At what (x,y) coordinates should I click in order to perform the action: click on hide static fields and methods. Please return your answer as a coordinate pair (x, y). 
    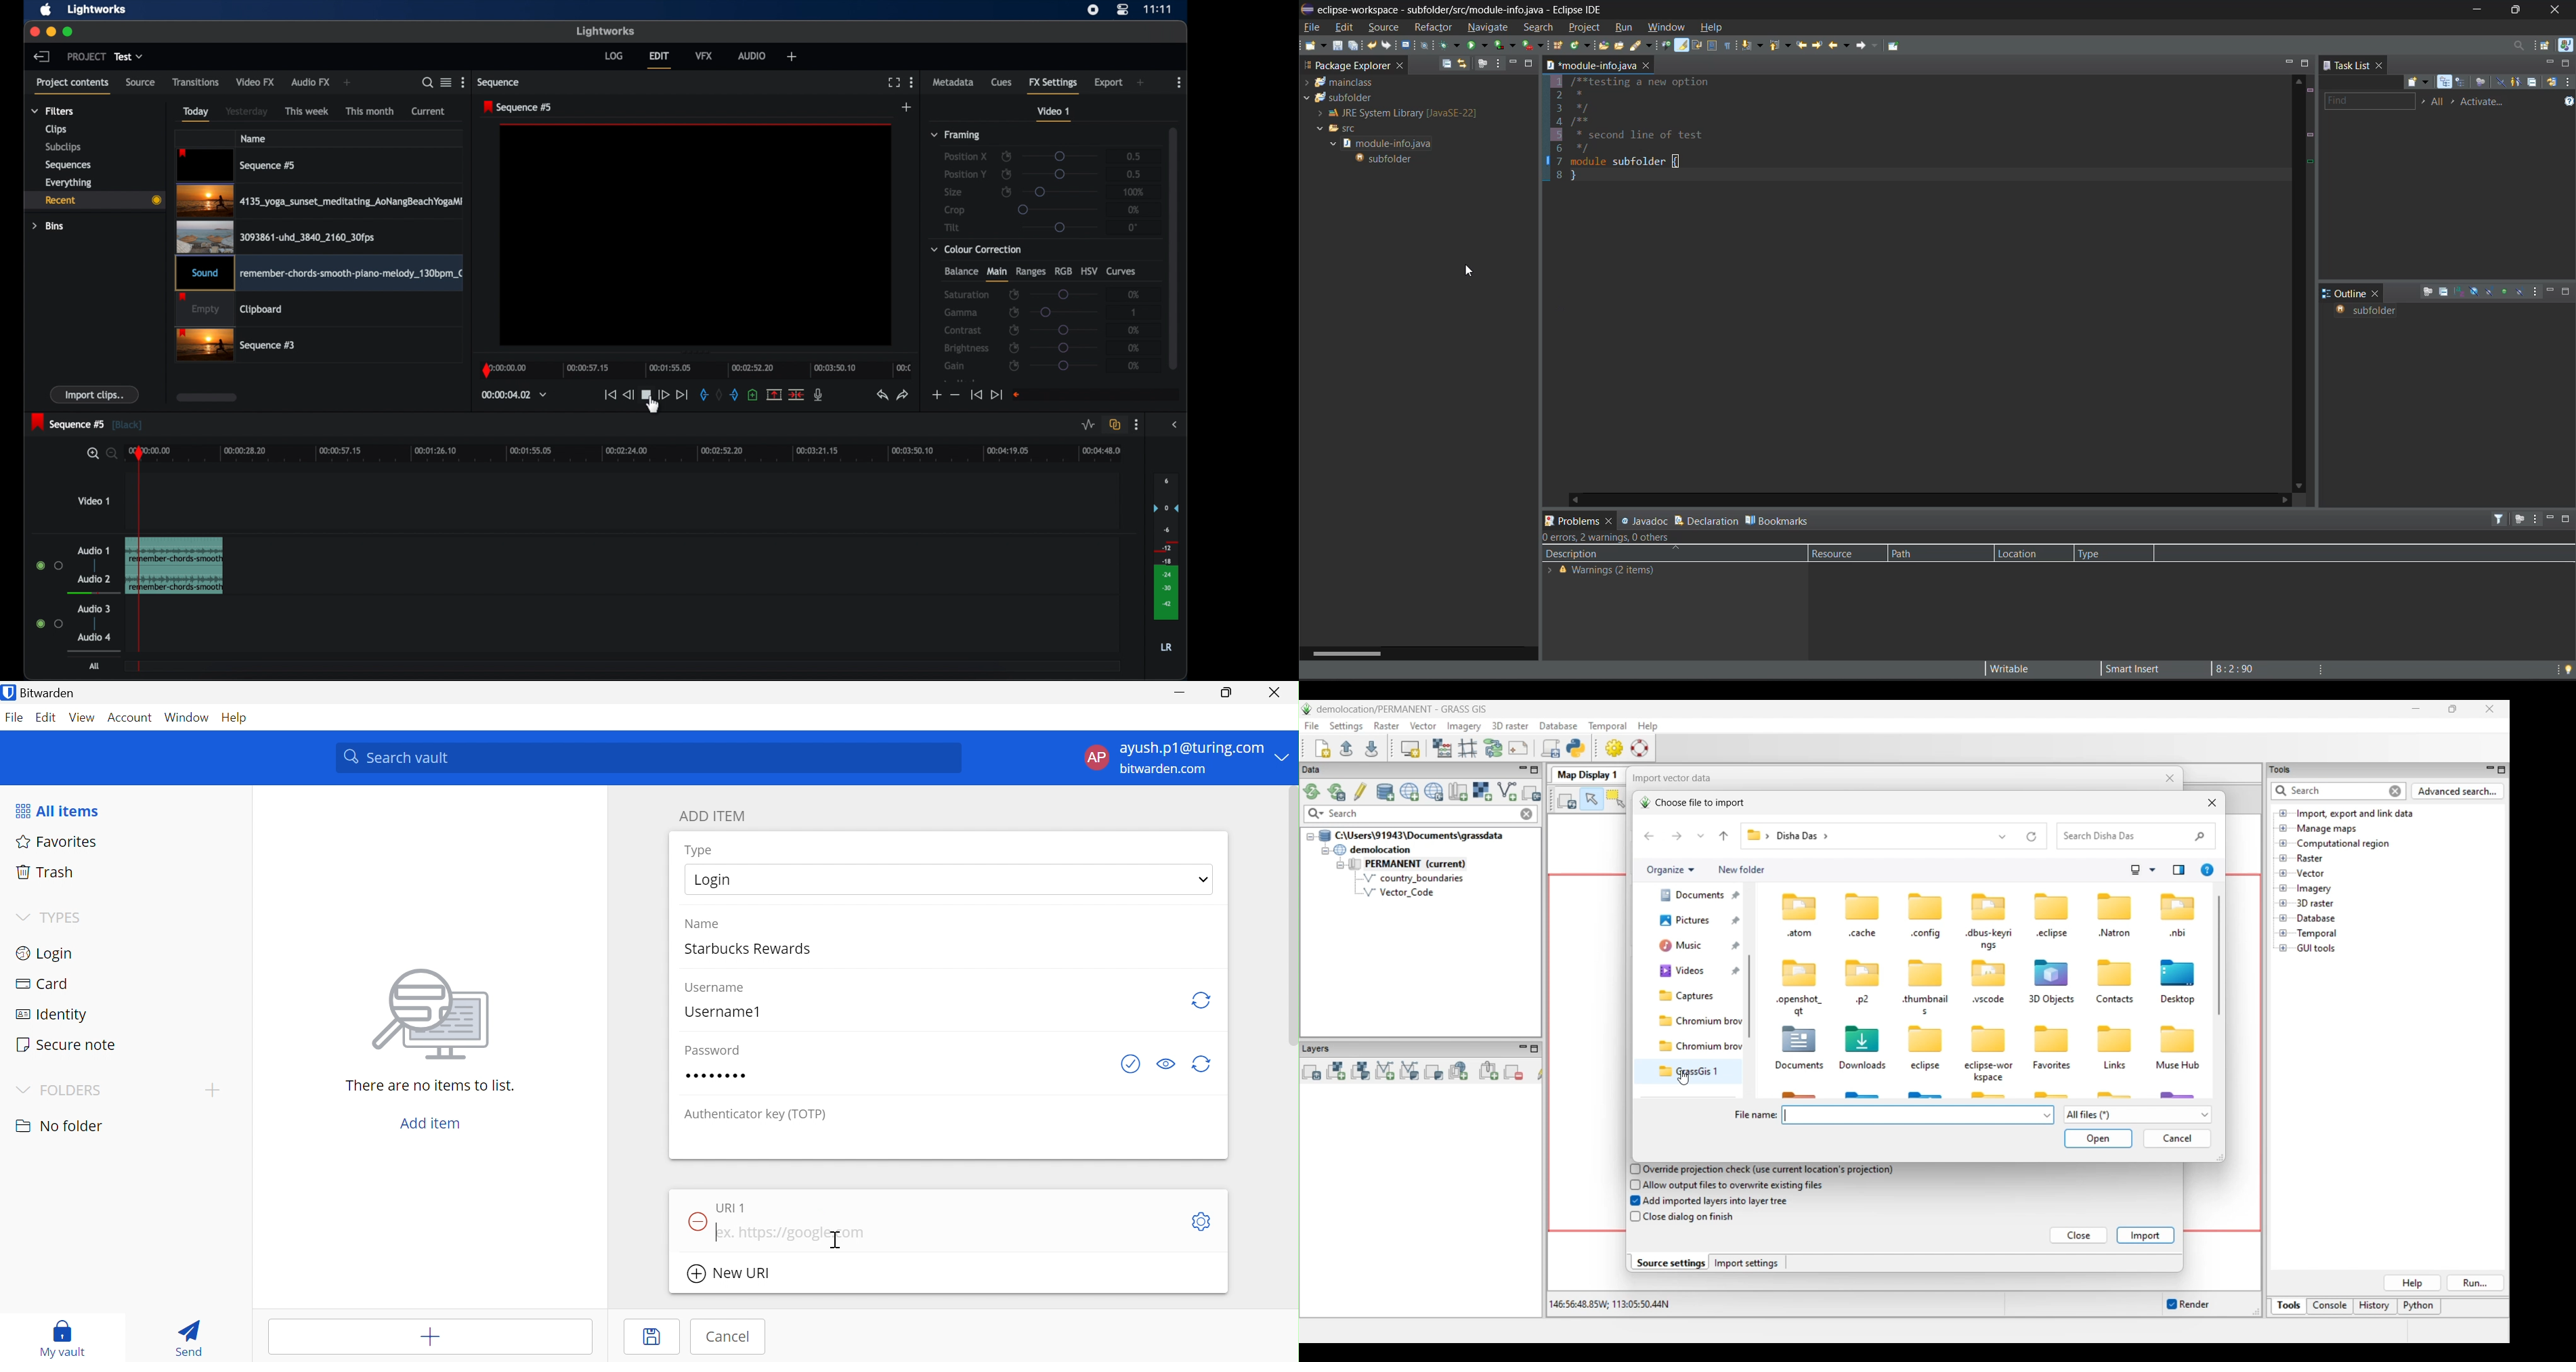
    Looking at the image, I should click on (2490, 293).